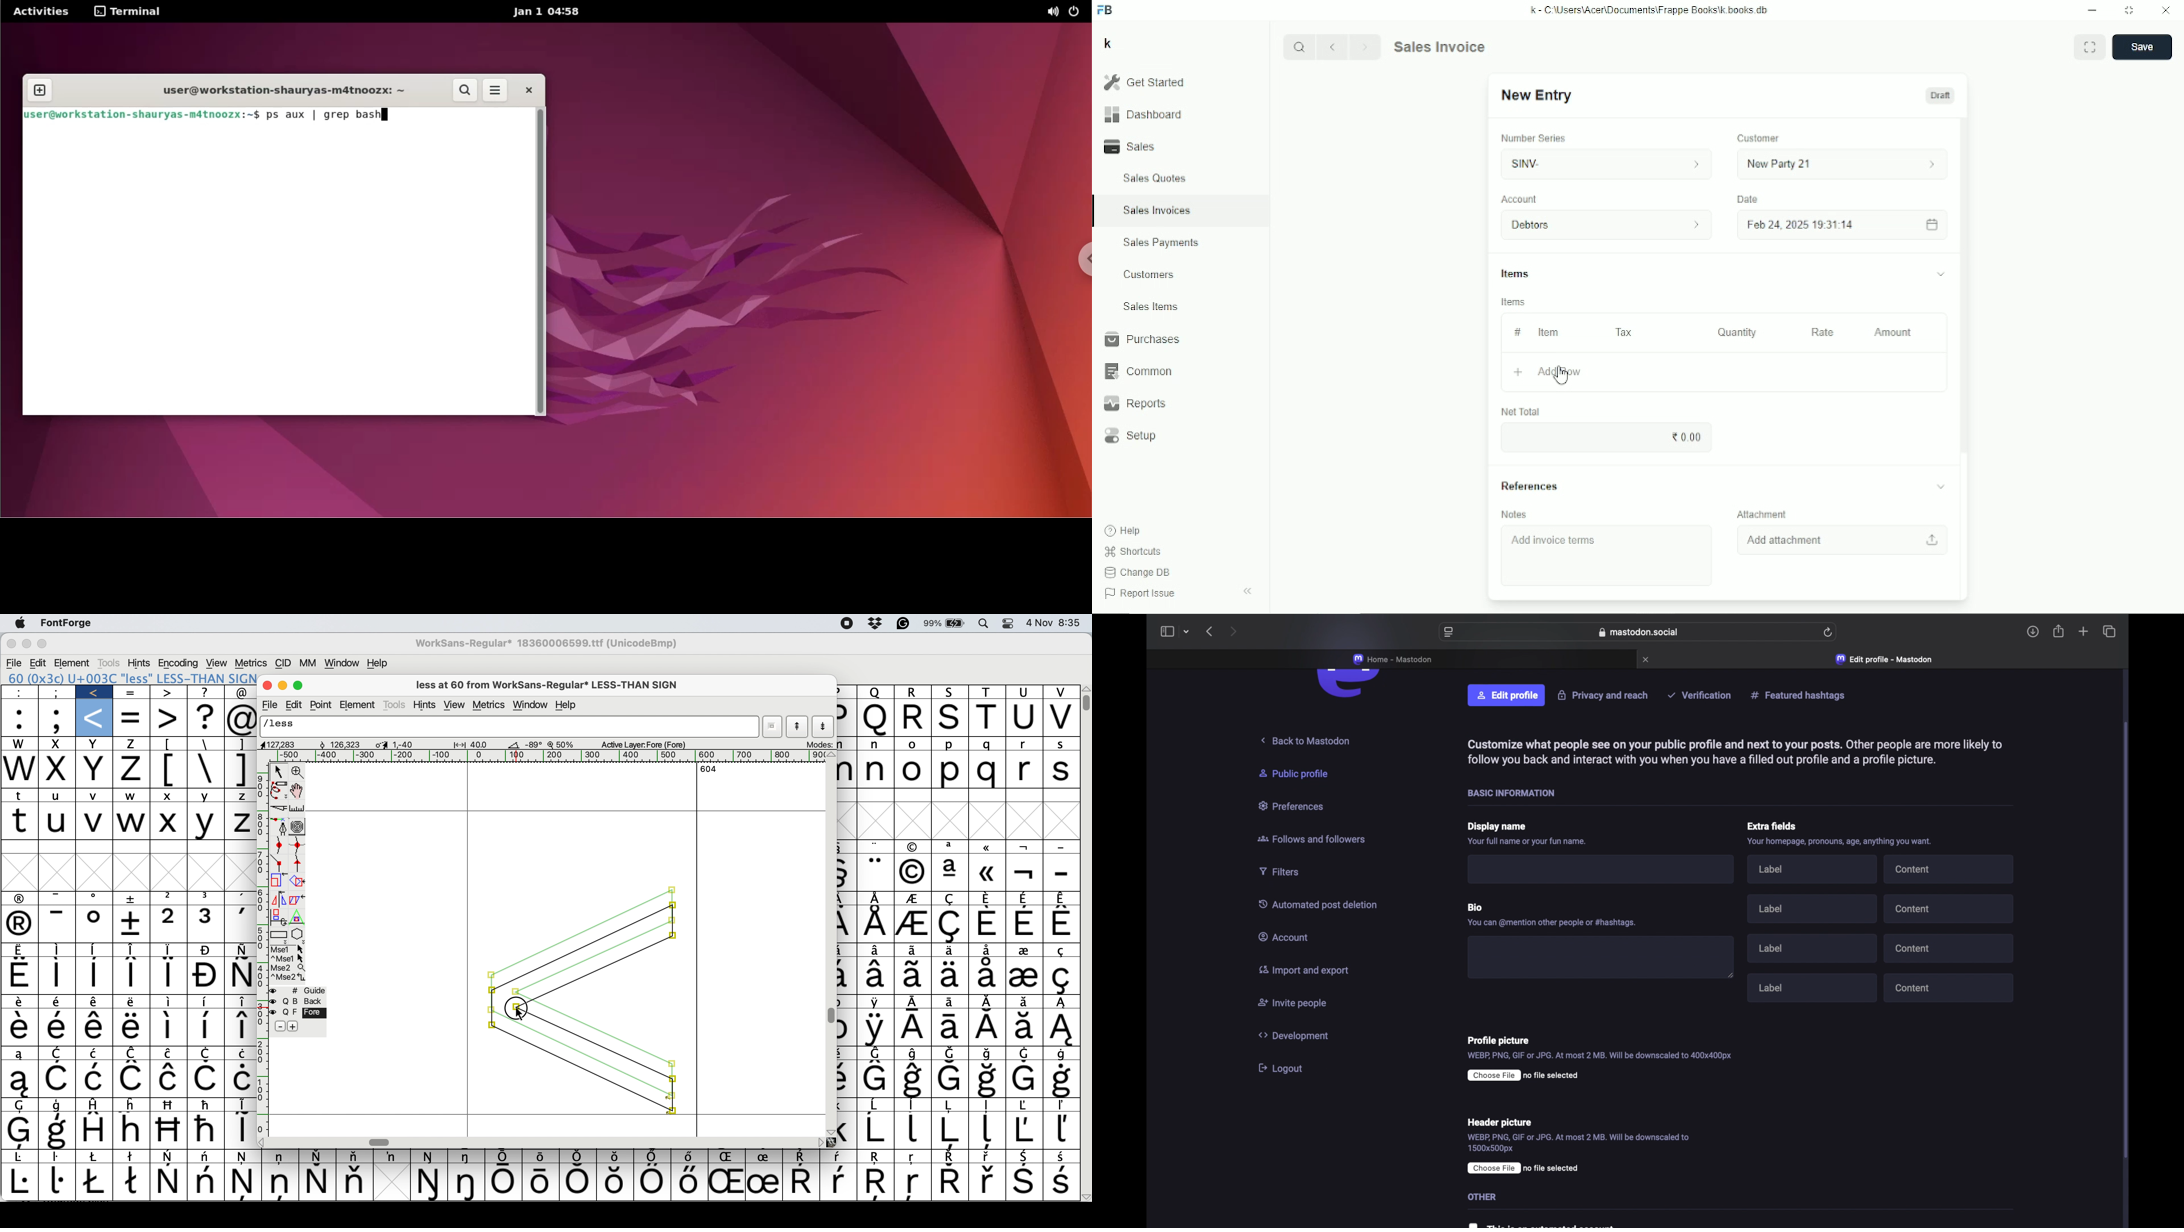 This screenshot has height=1232, width=2184. I want to click on Symbol, so click(1062, 1054).